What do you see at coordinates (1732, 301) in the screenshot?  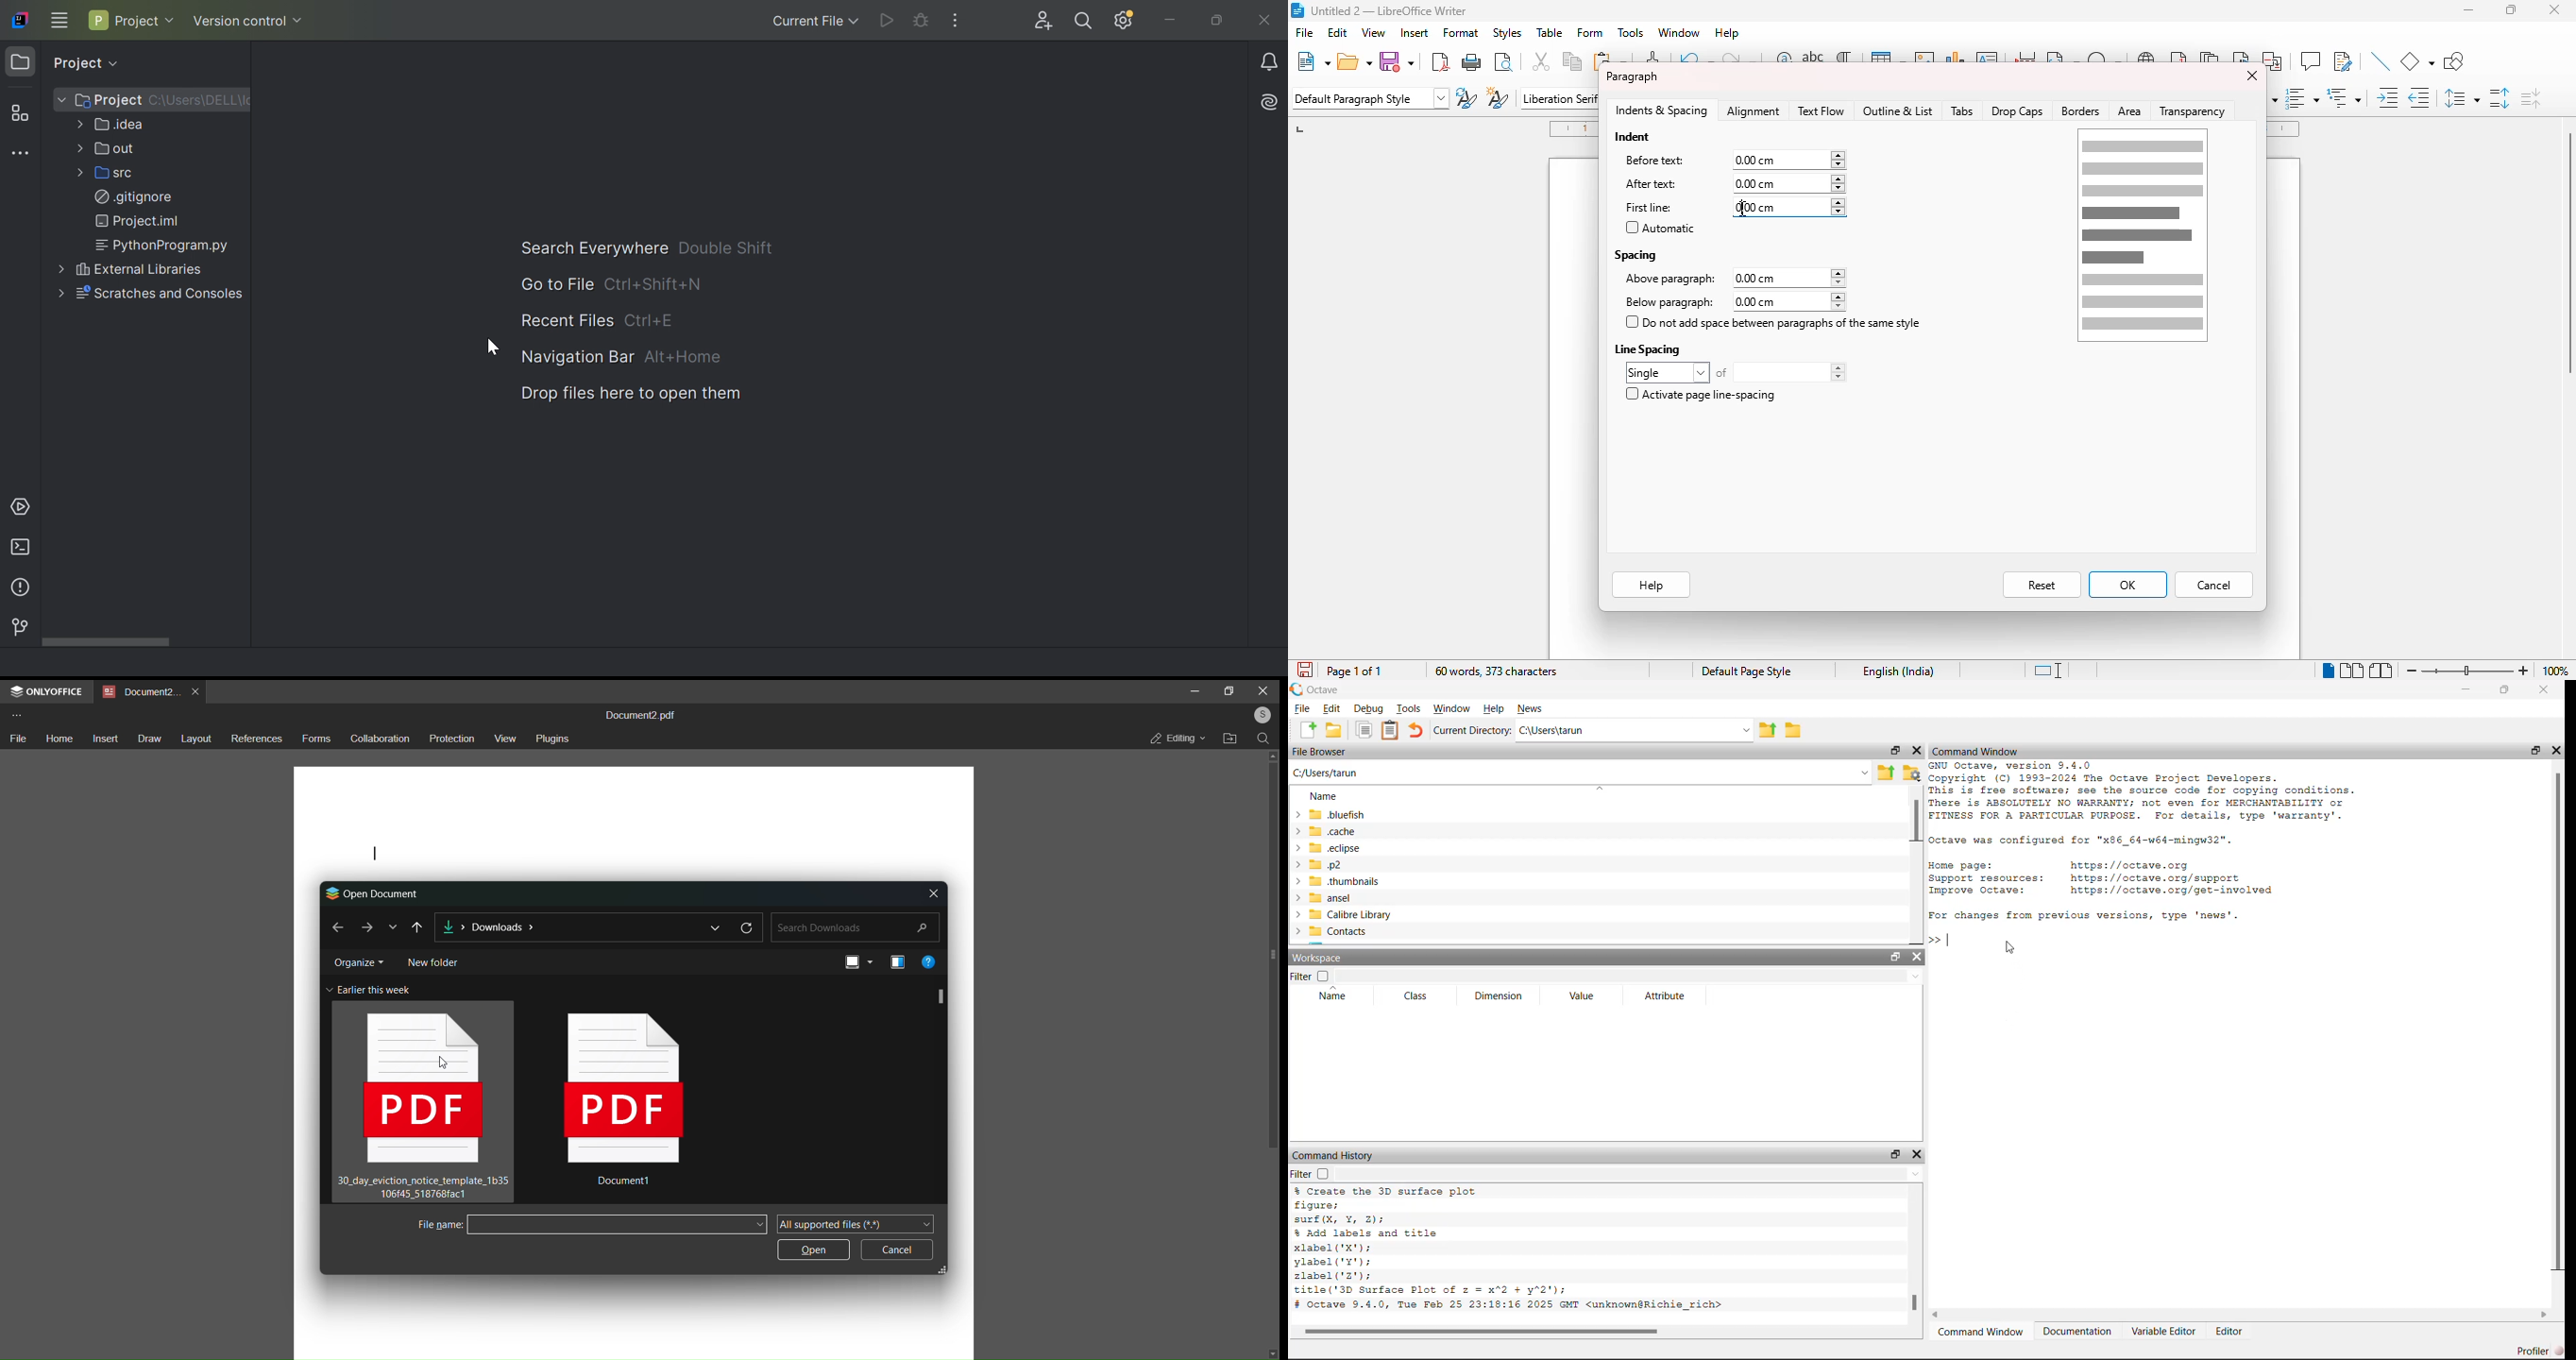 I see `below paragraph` at bounding box center [1732, 301].